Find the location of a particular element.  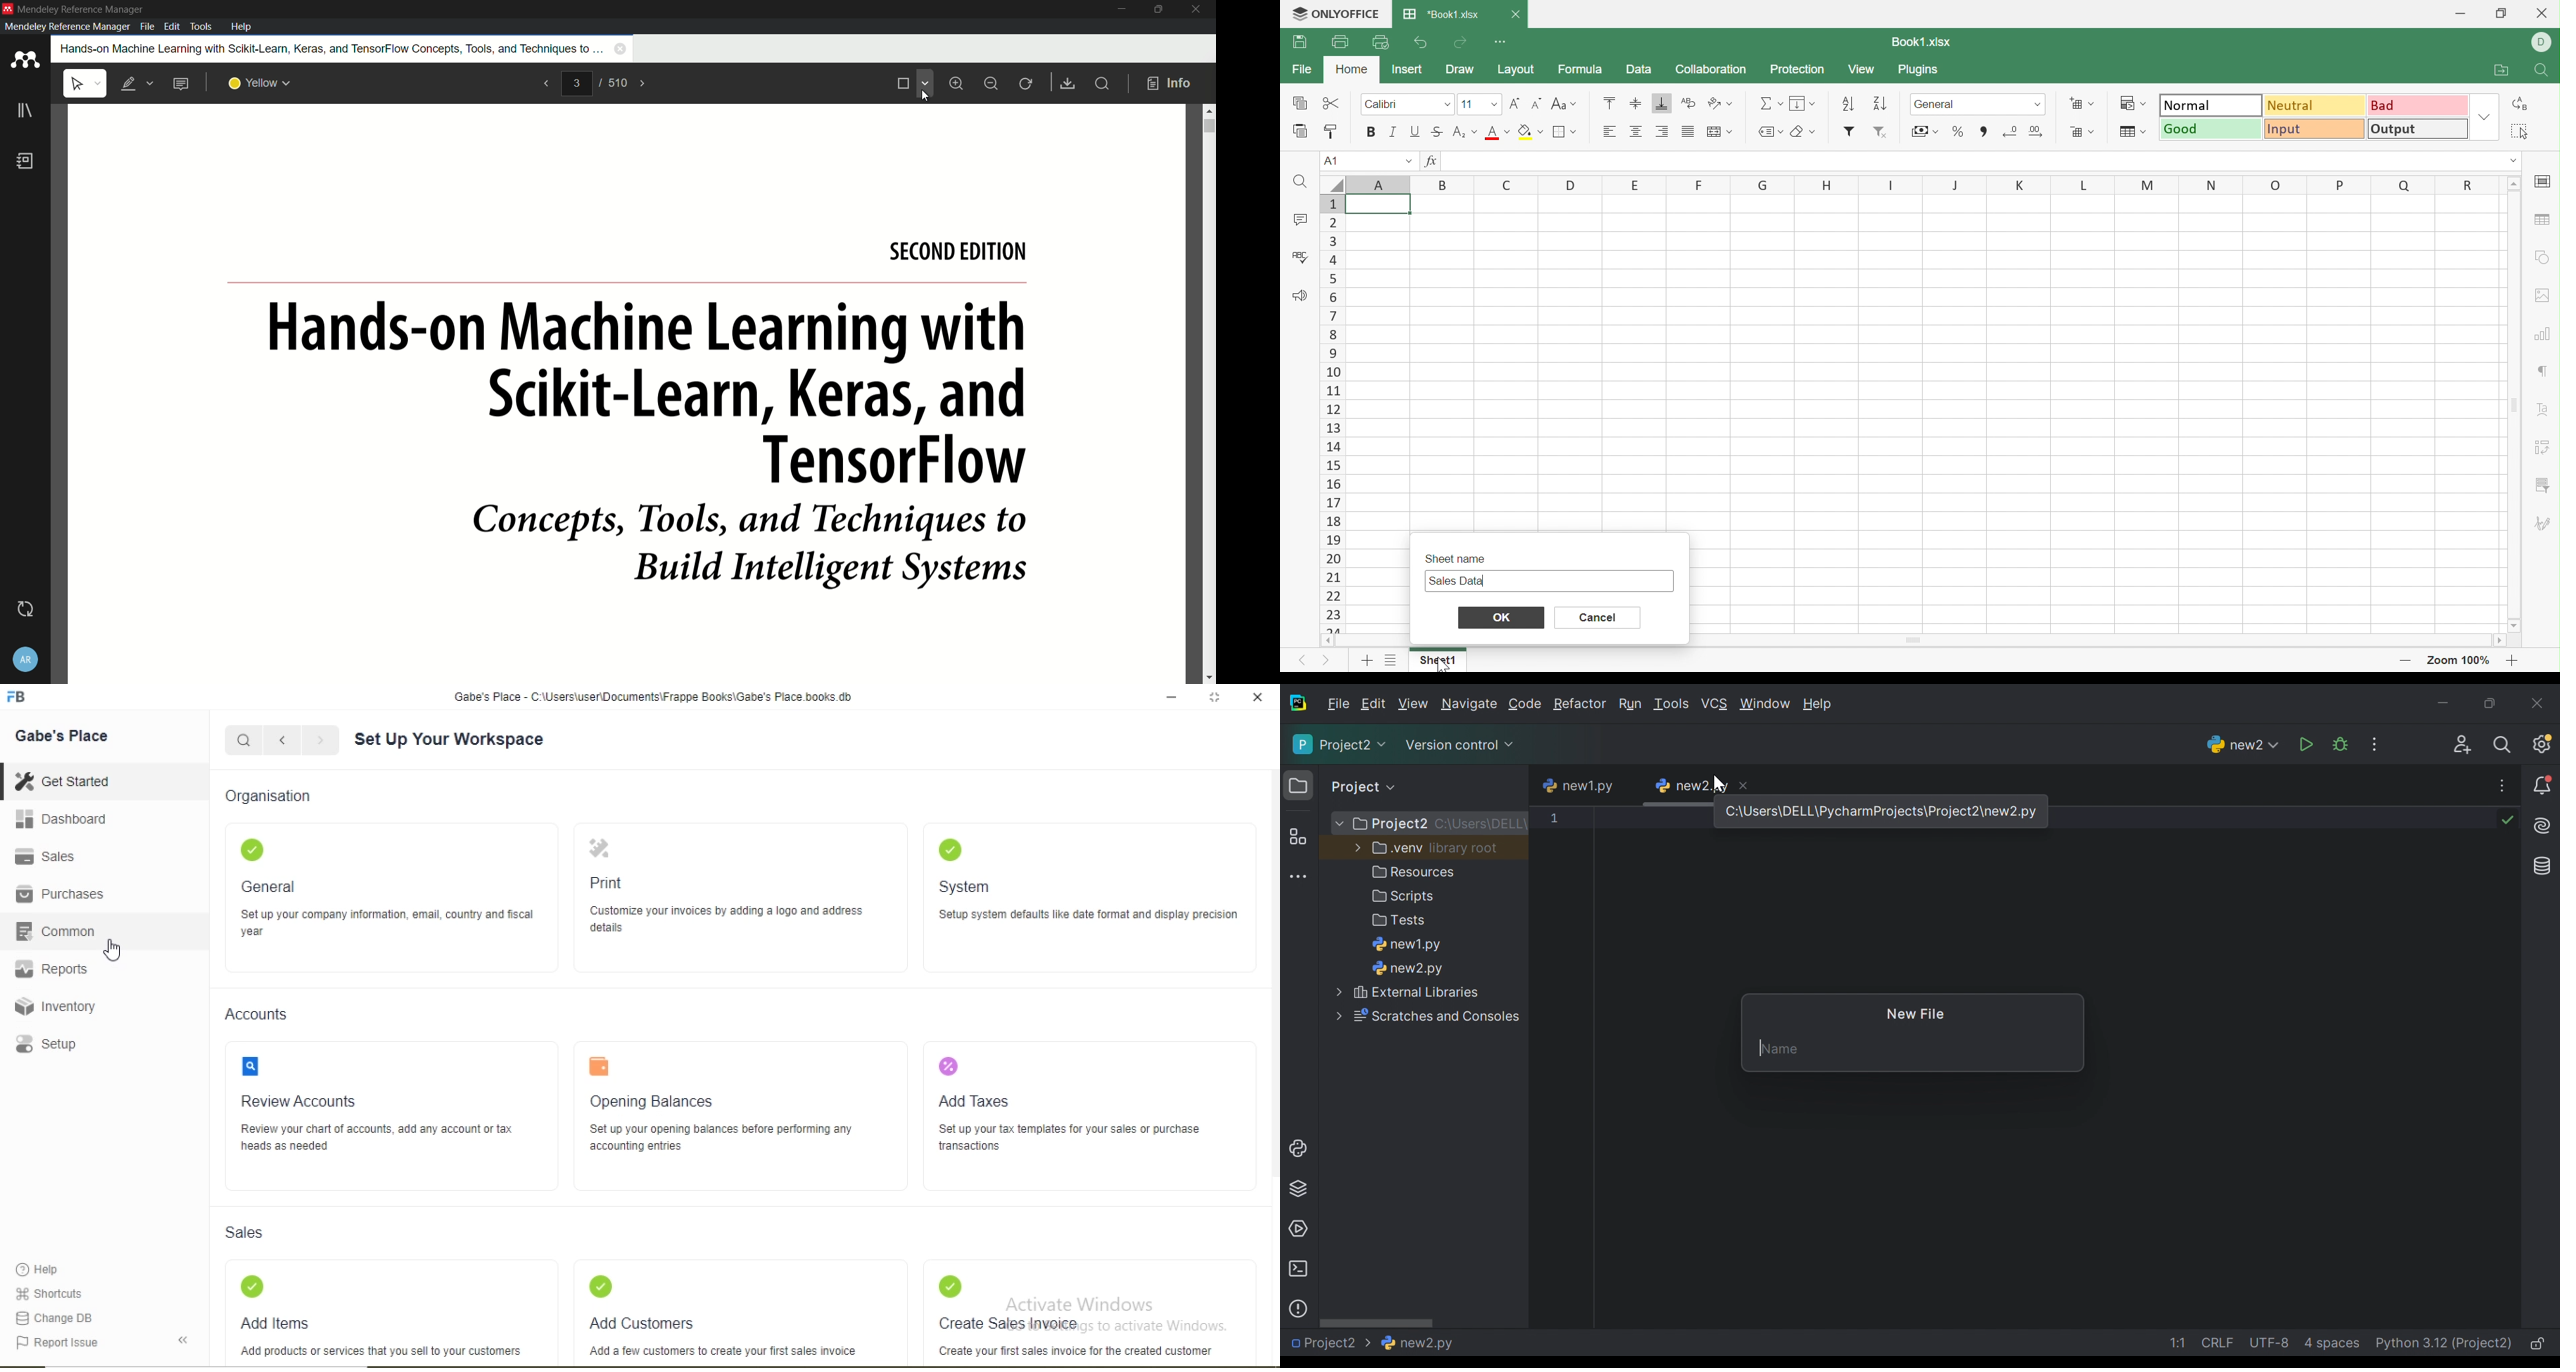

Print is located at coordinates (607, 883).